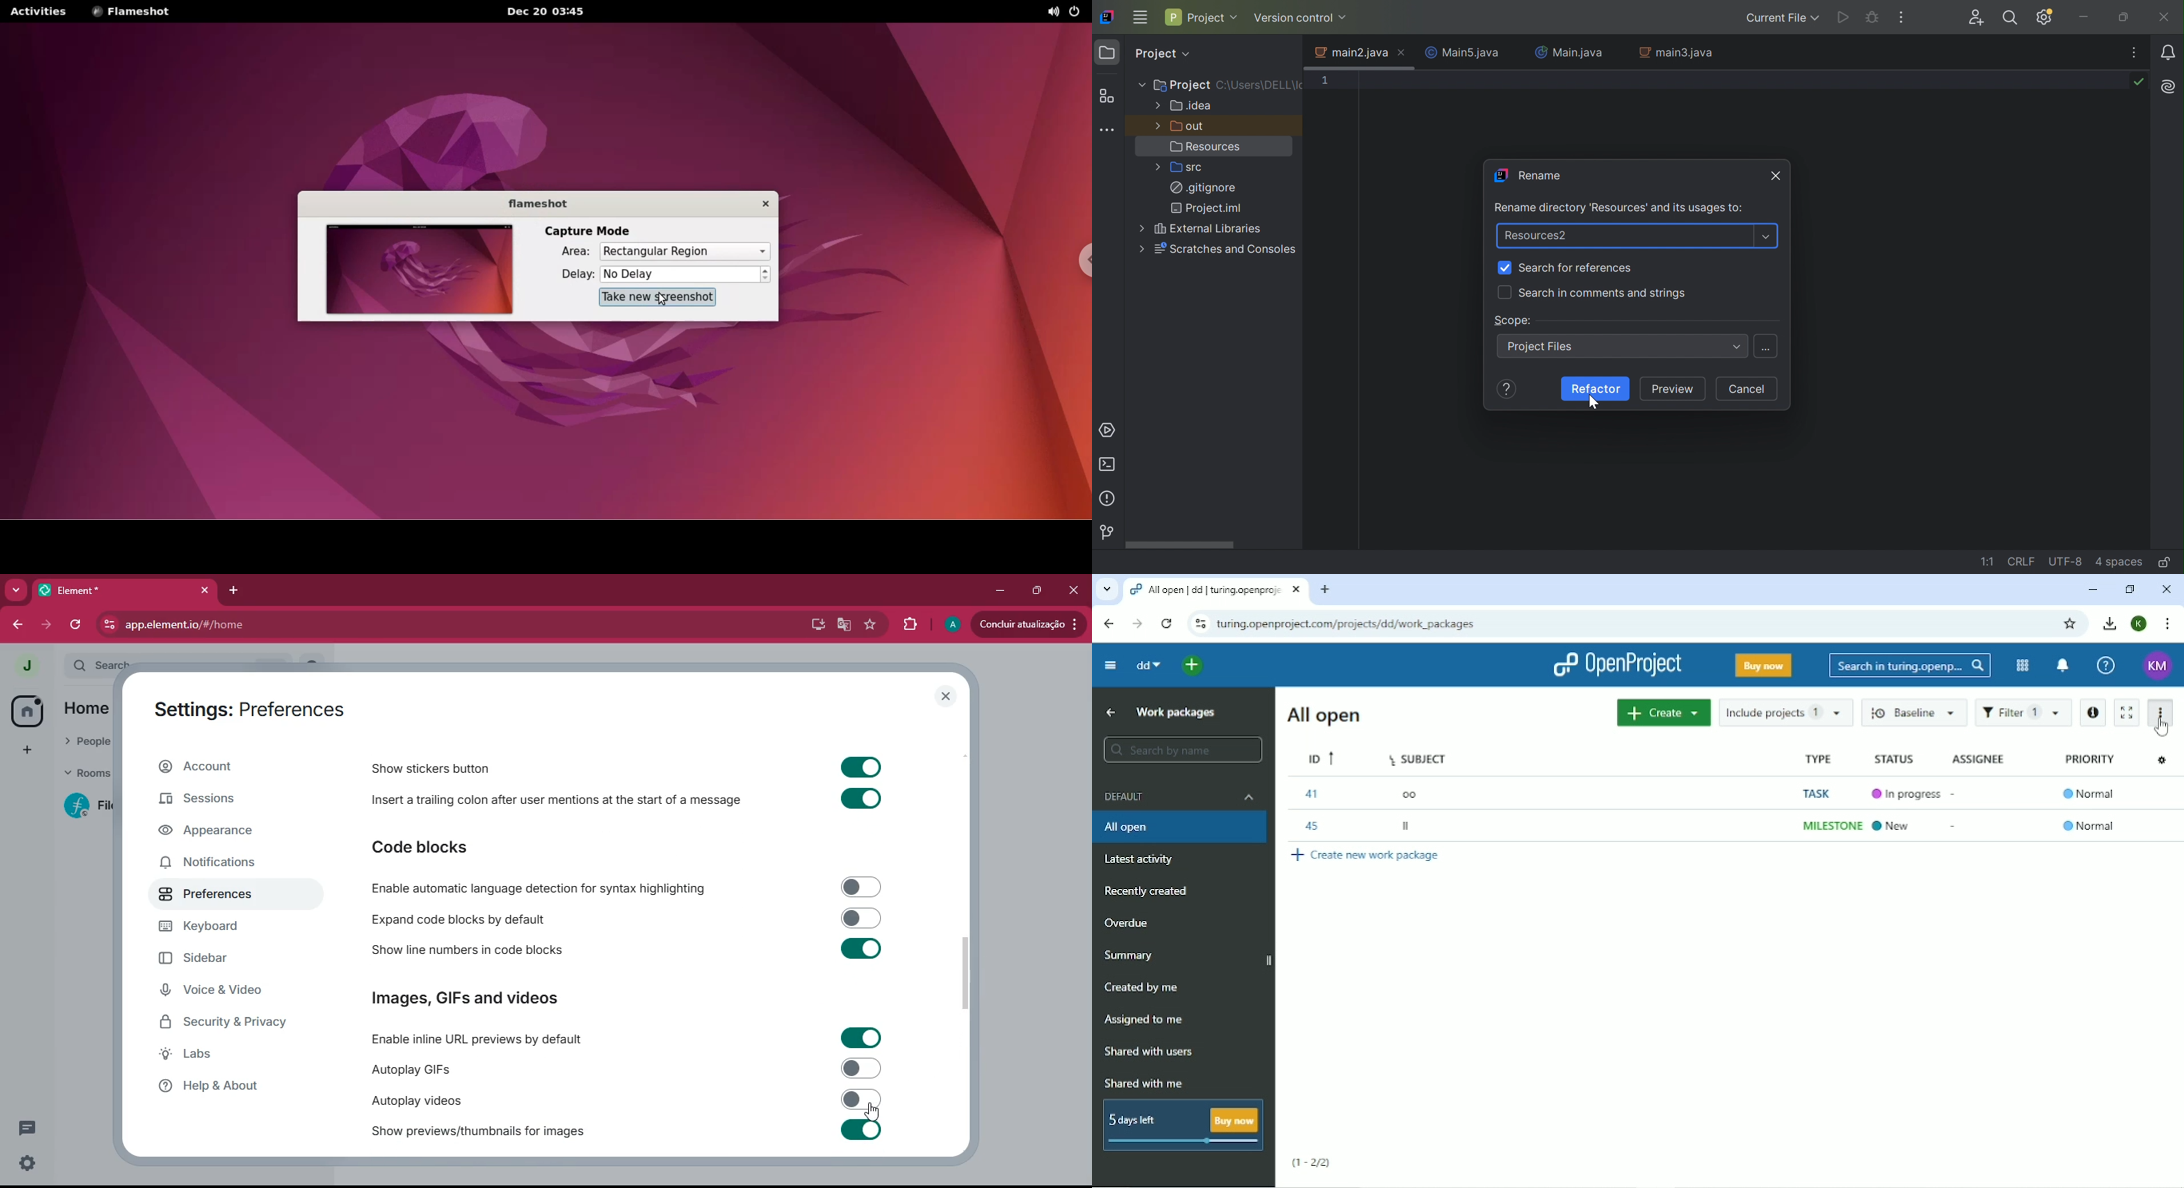 Image resolution: width=2184 pixels, height=1204 pixels. I want to click on appearance, so click(217, 834).